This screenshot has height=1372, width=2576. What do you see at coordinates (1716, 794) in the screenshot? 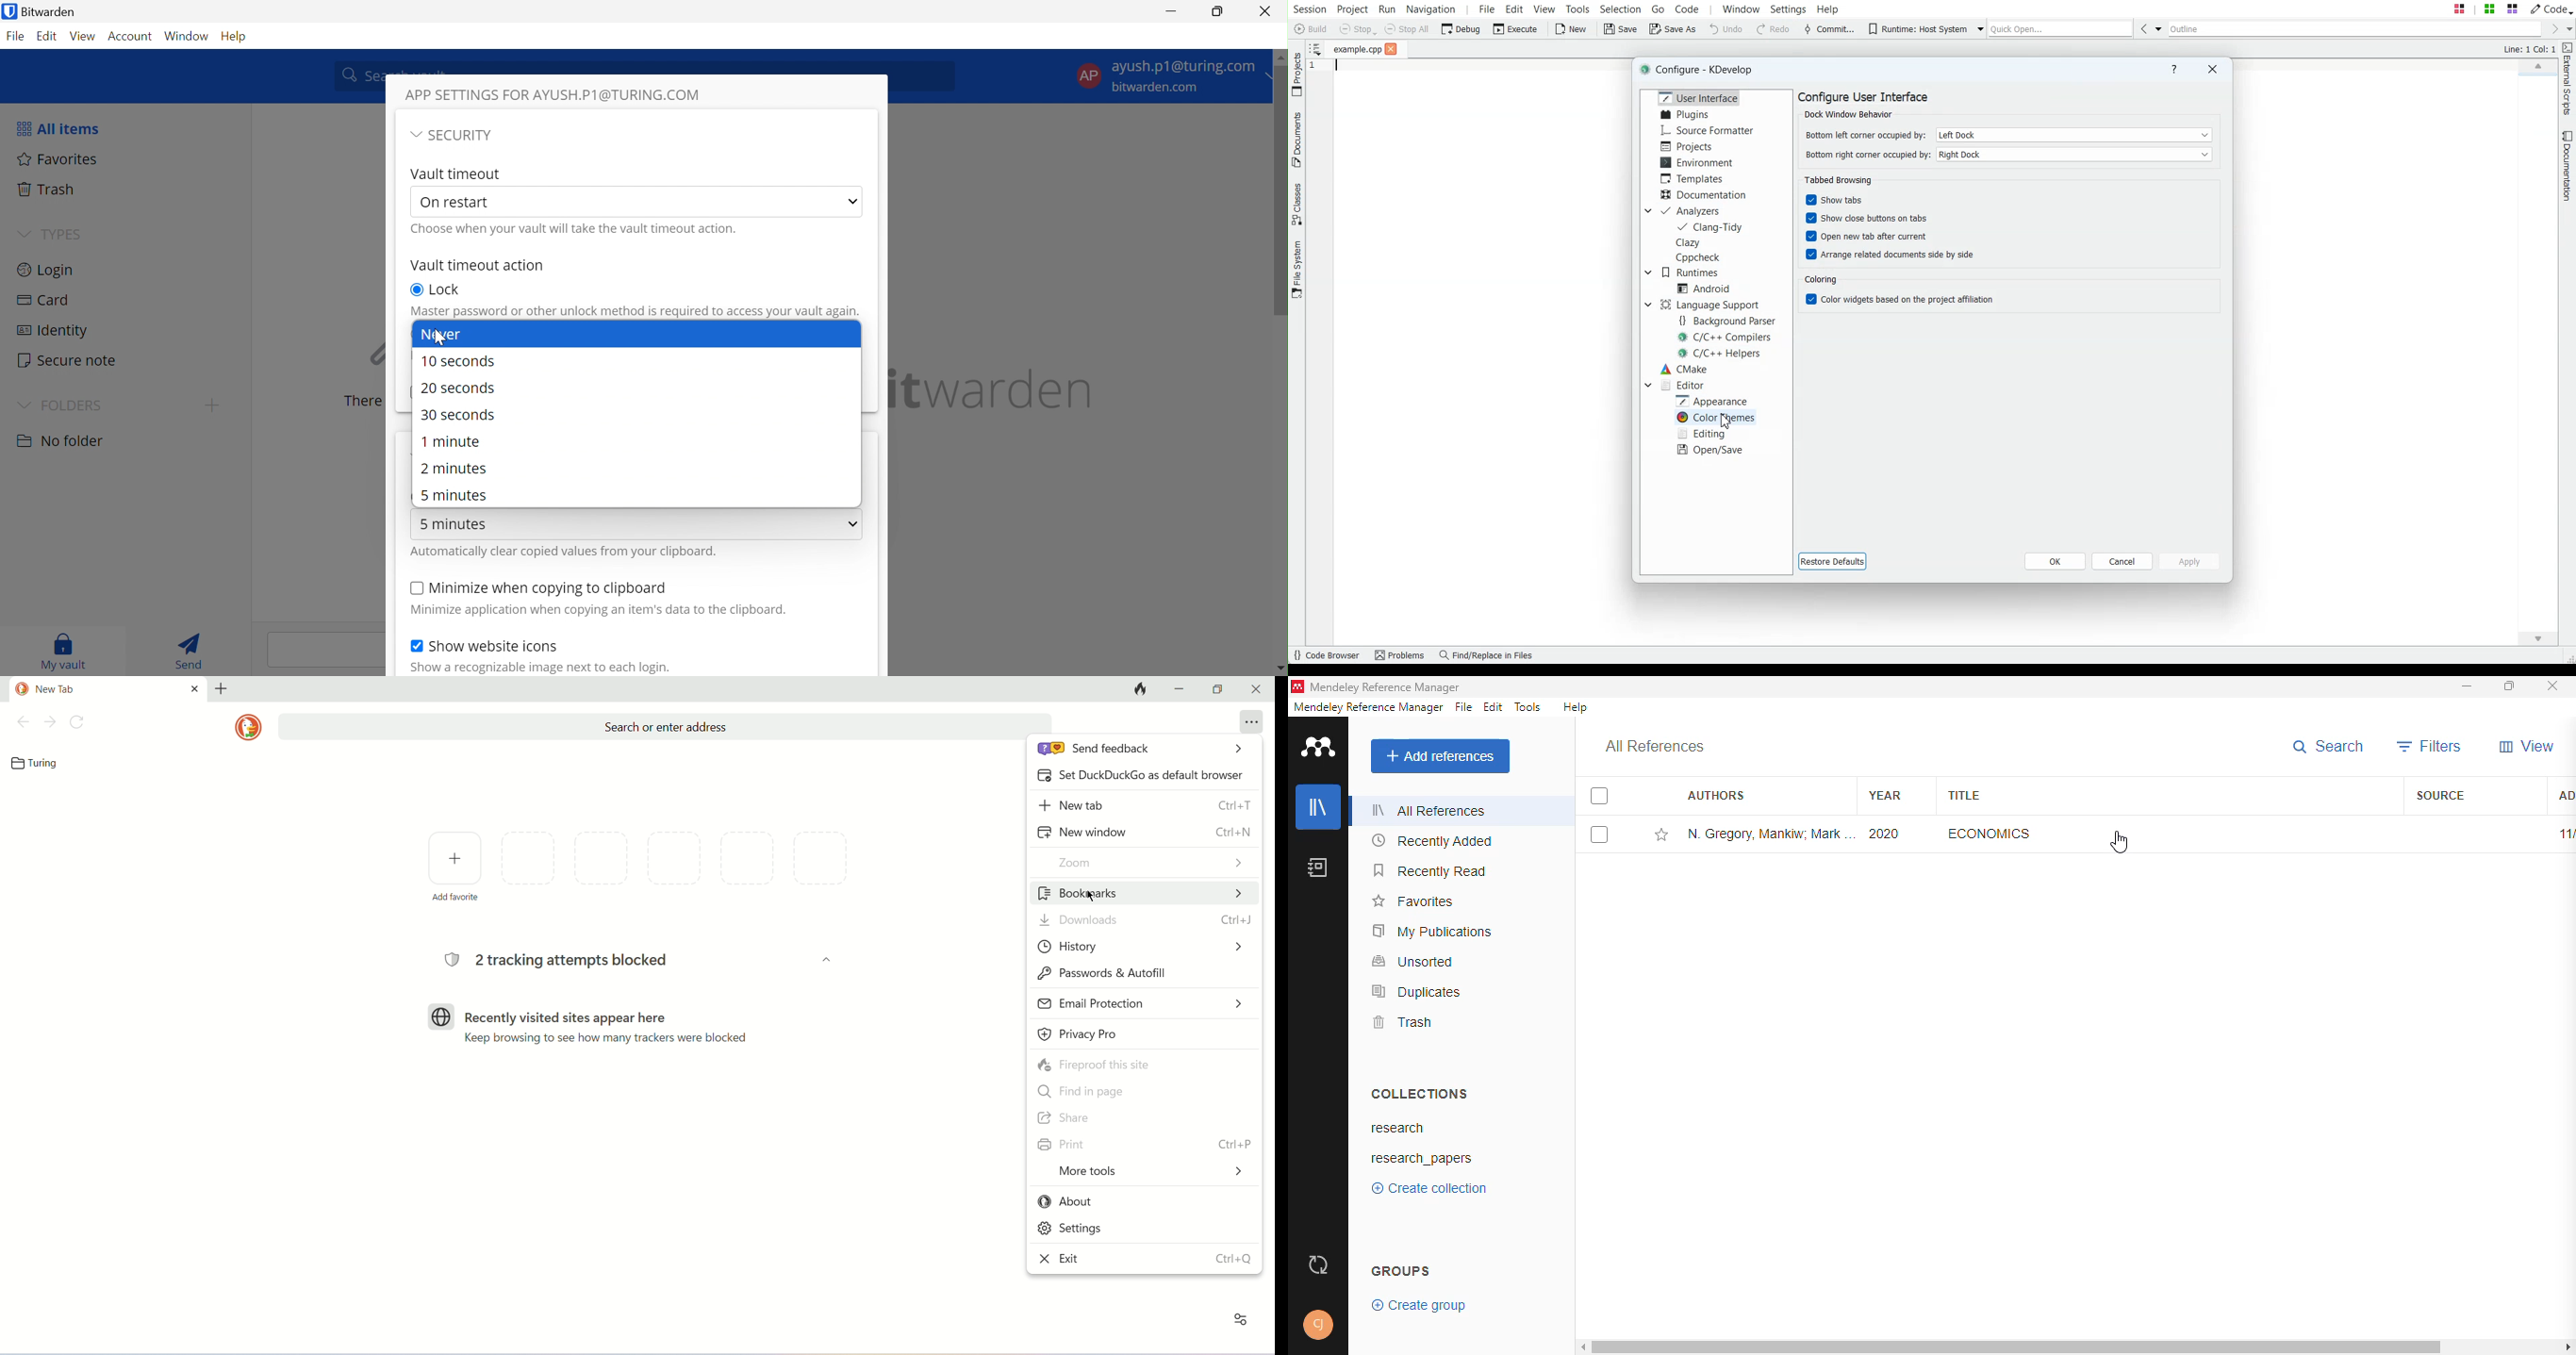
I see `authors` at bounding box center [1716, 794].